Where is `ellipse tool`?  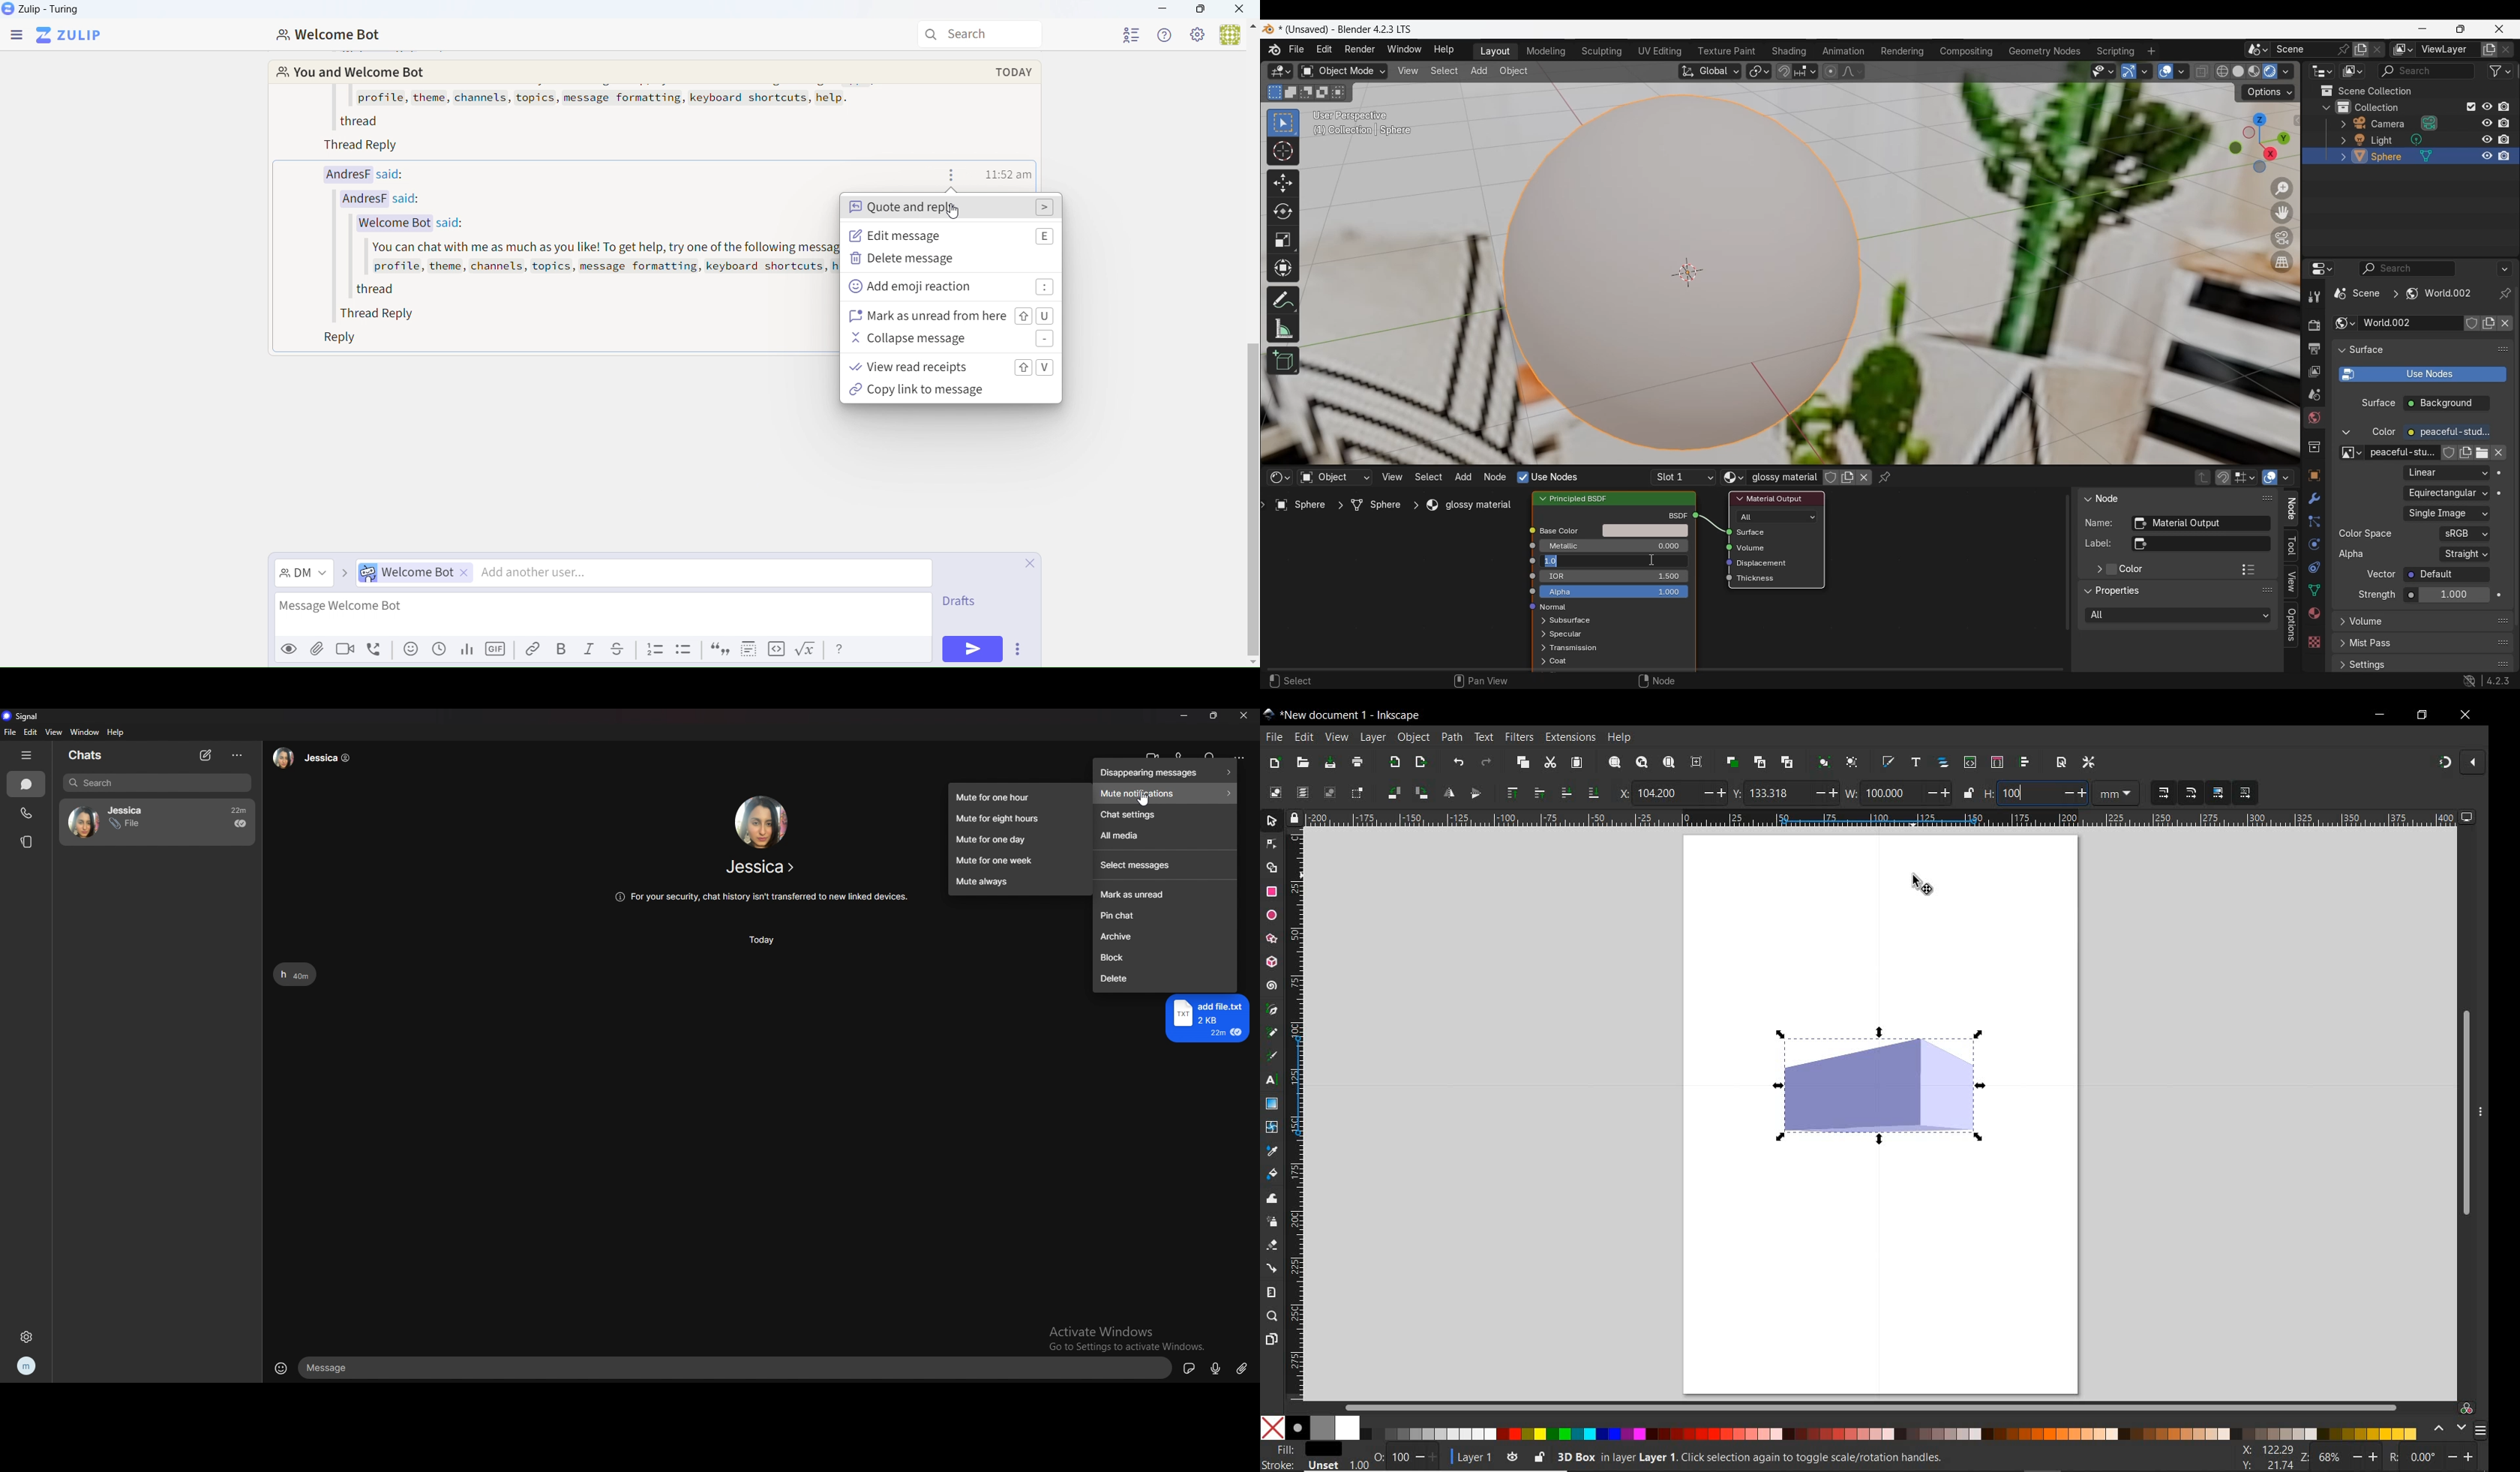
ellipse tool is located at coordinates (1271, 916).